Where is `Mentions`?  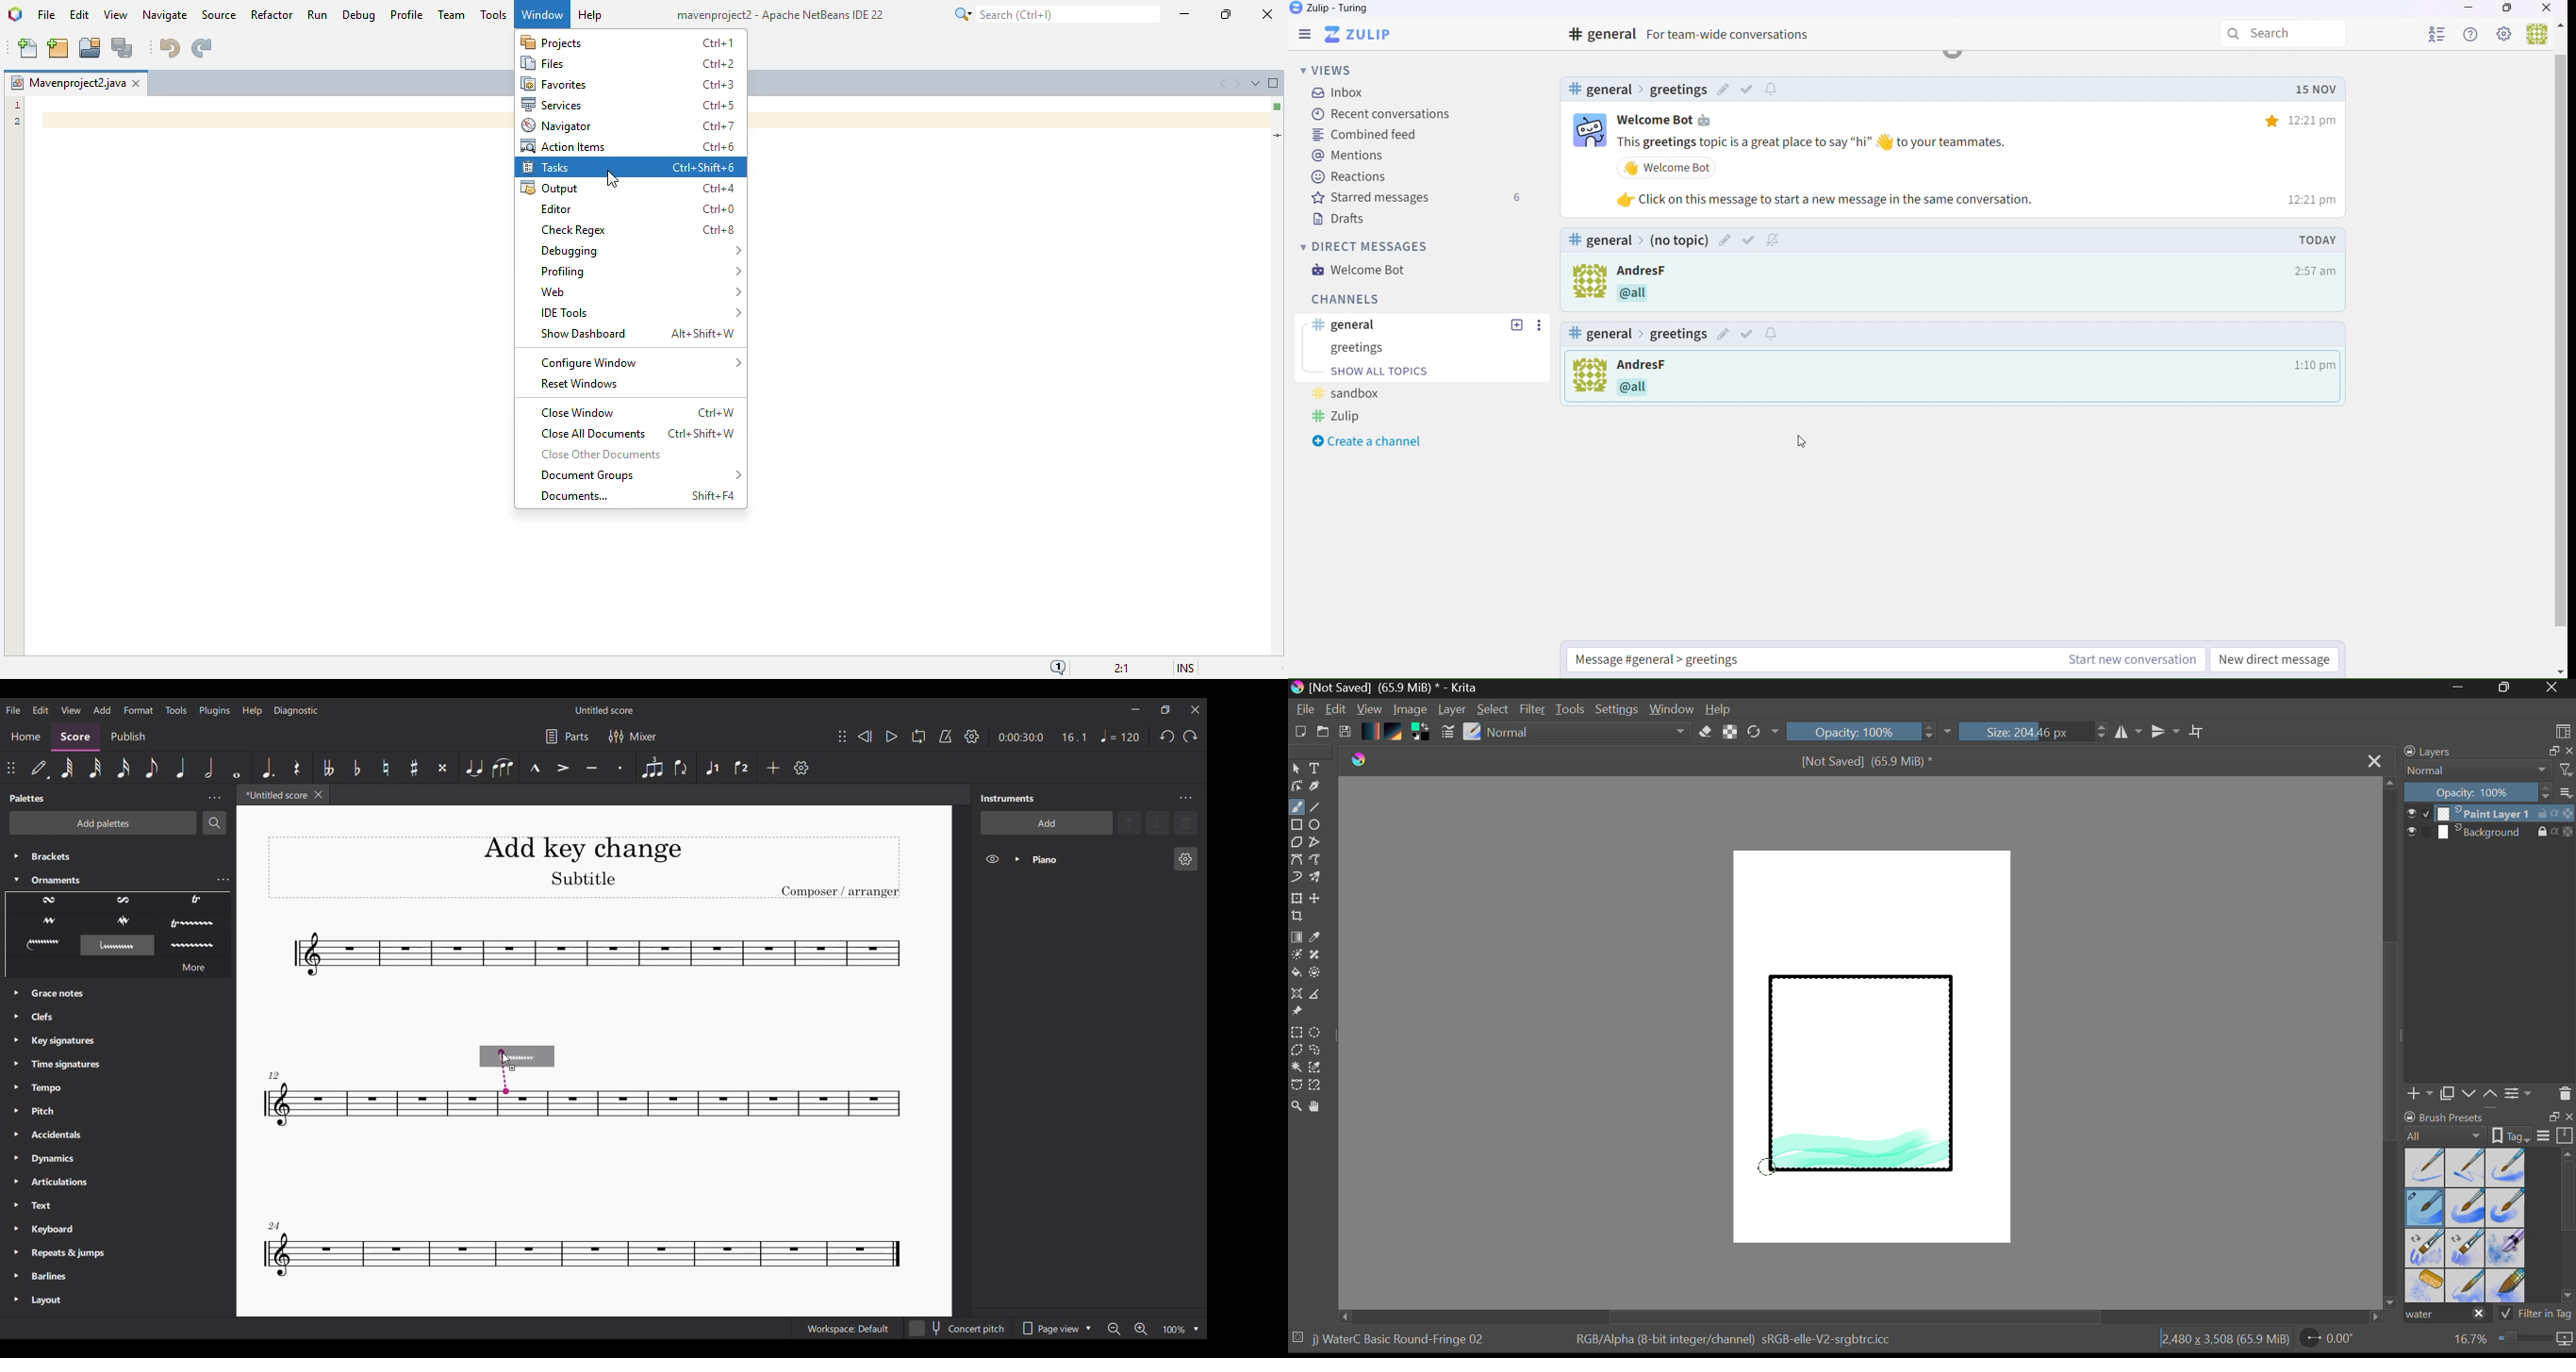
Mentions is located at coordinates (1349, 157).